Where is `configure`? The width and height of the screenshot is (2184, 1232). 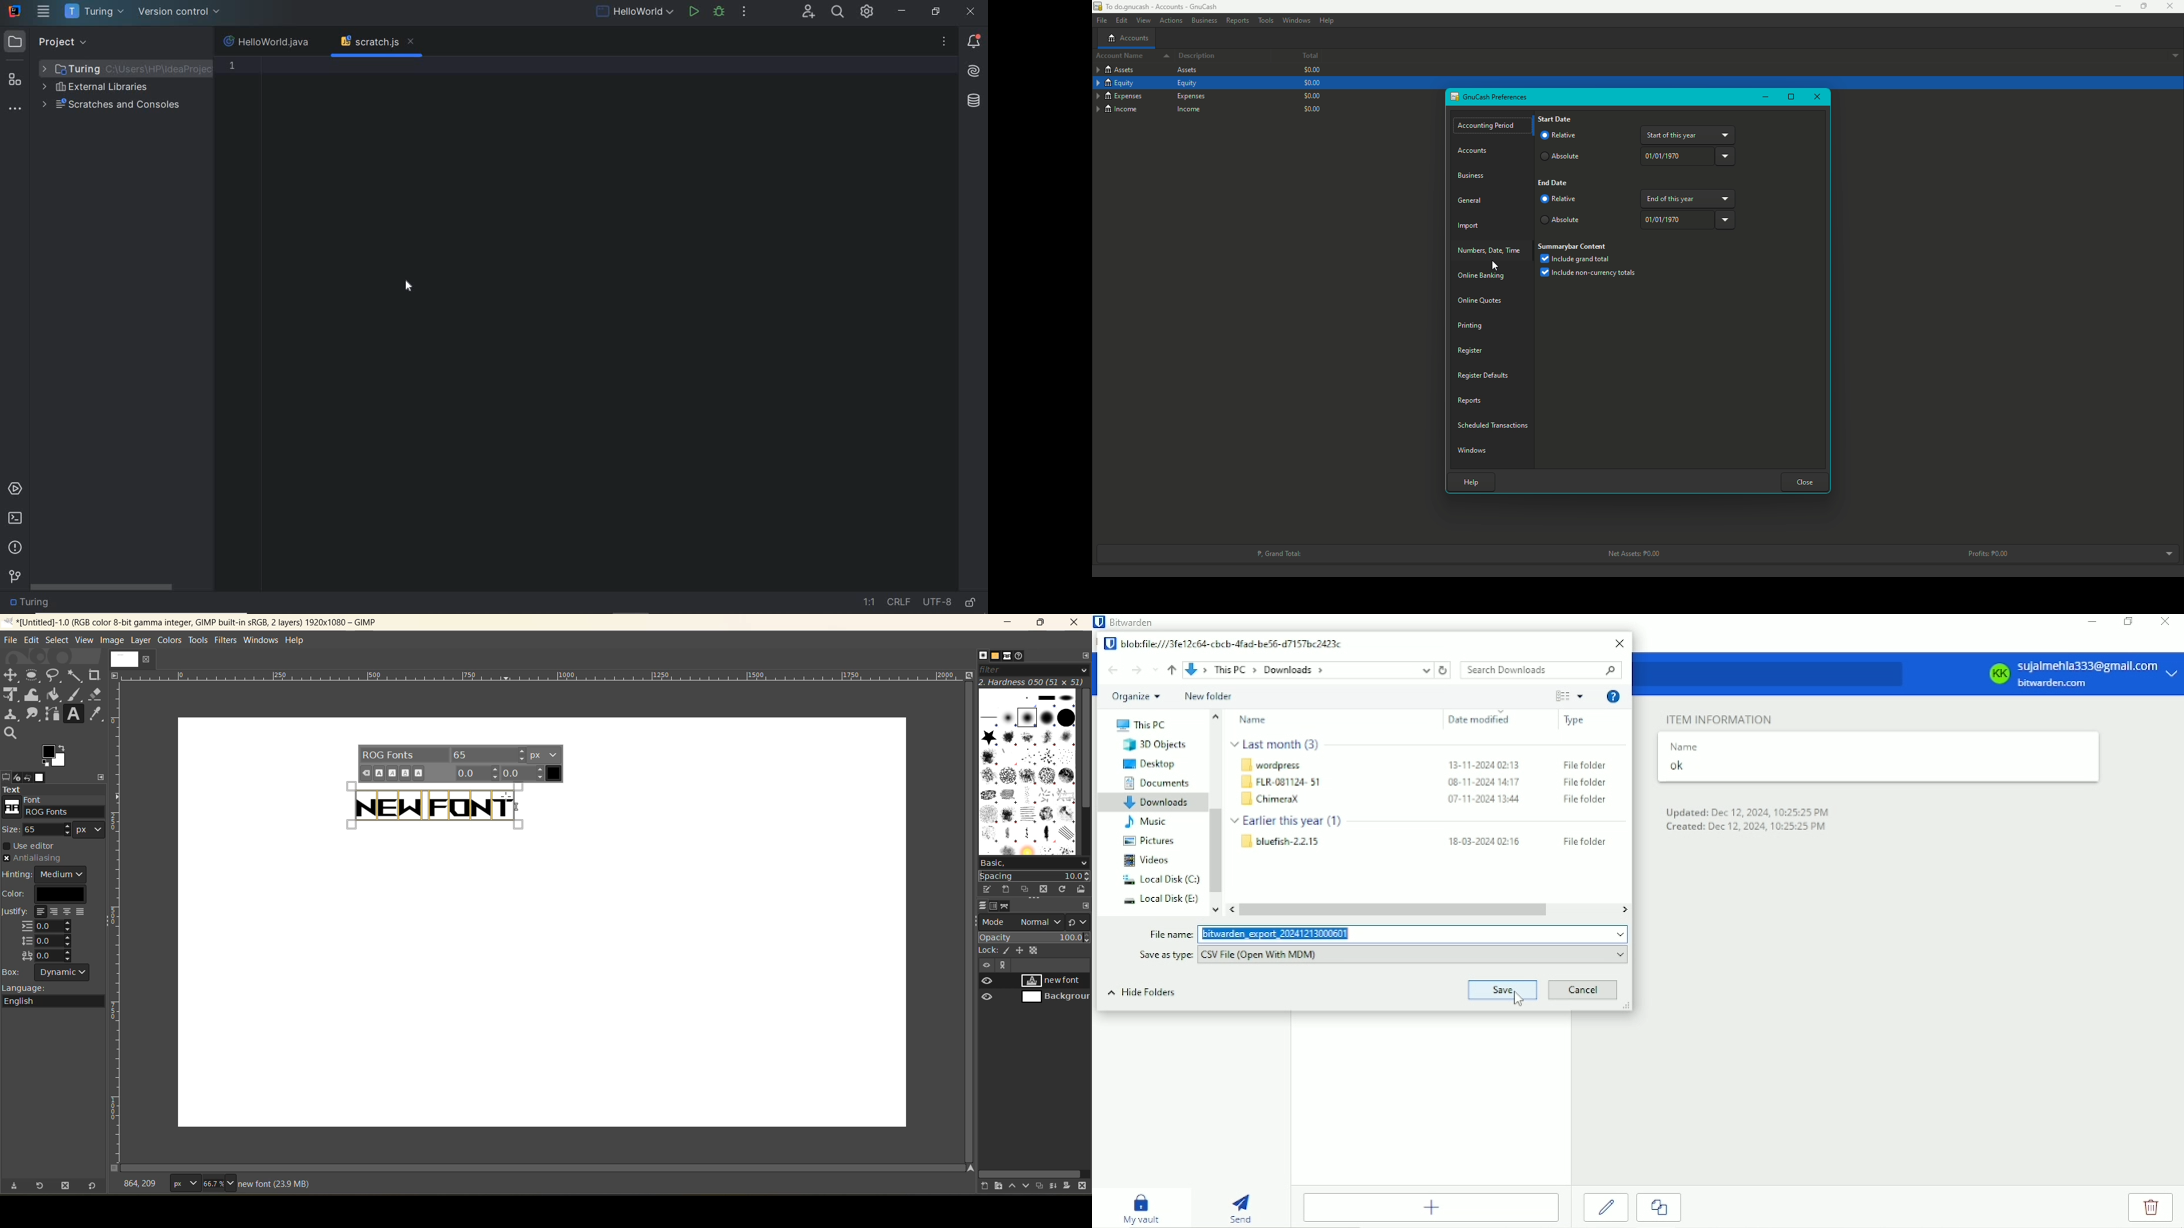 configure is located at coordinates (101, 774).